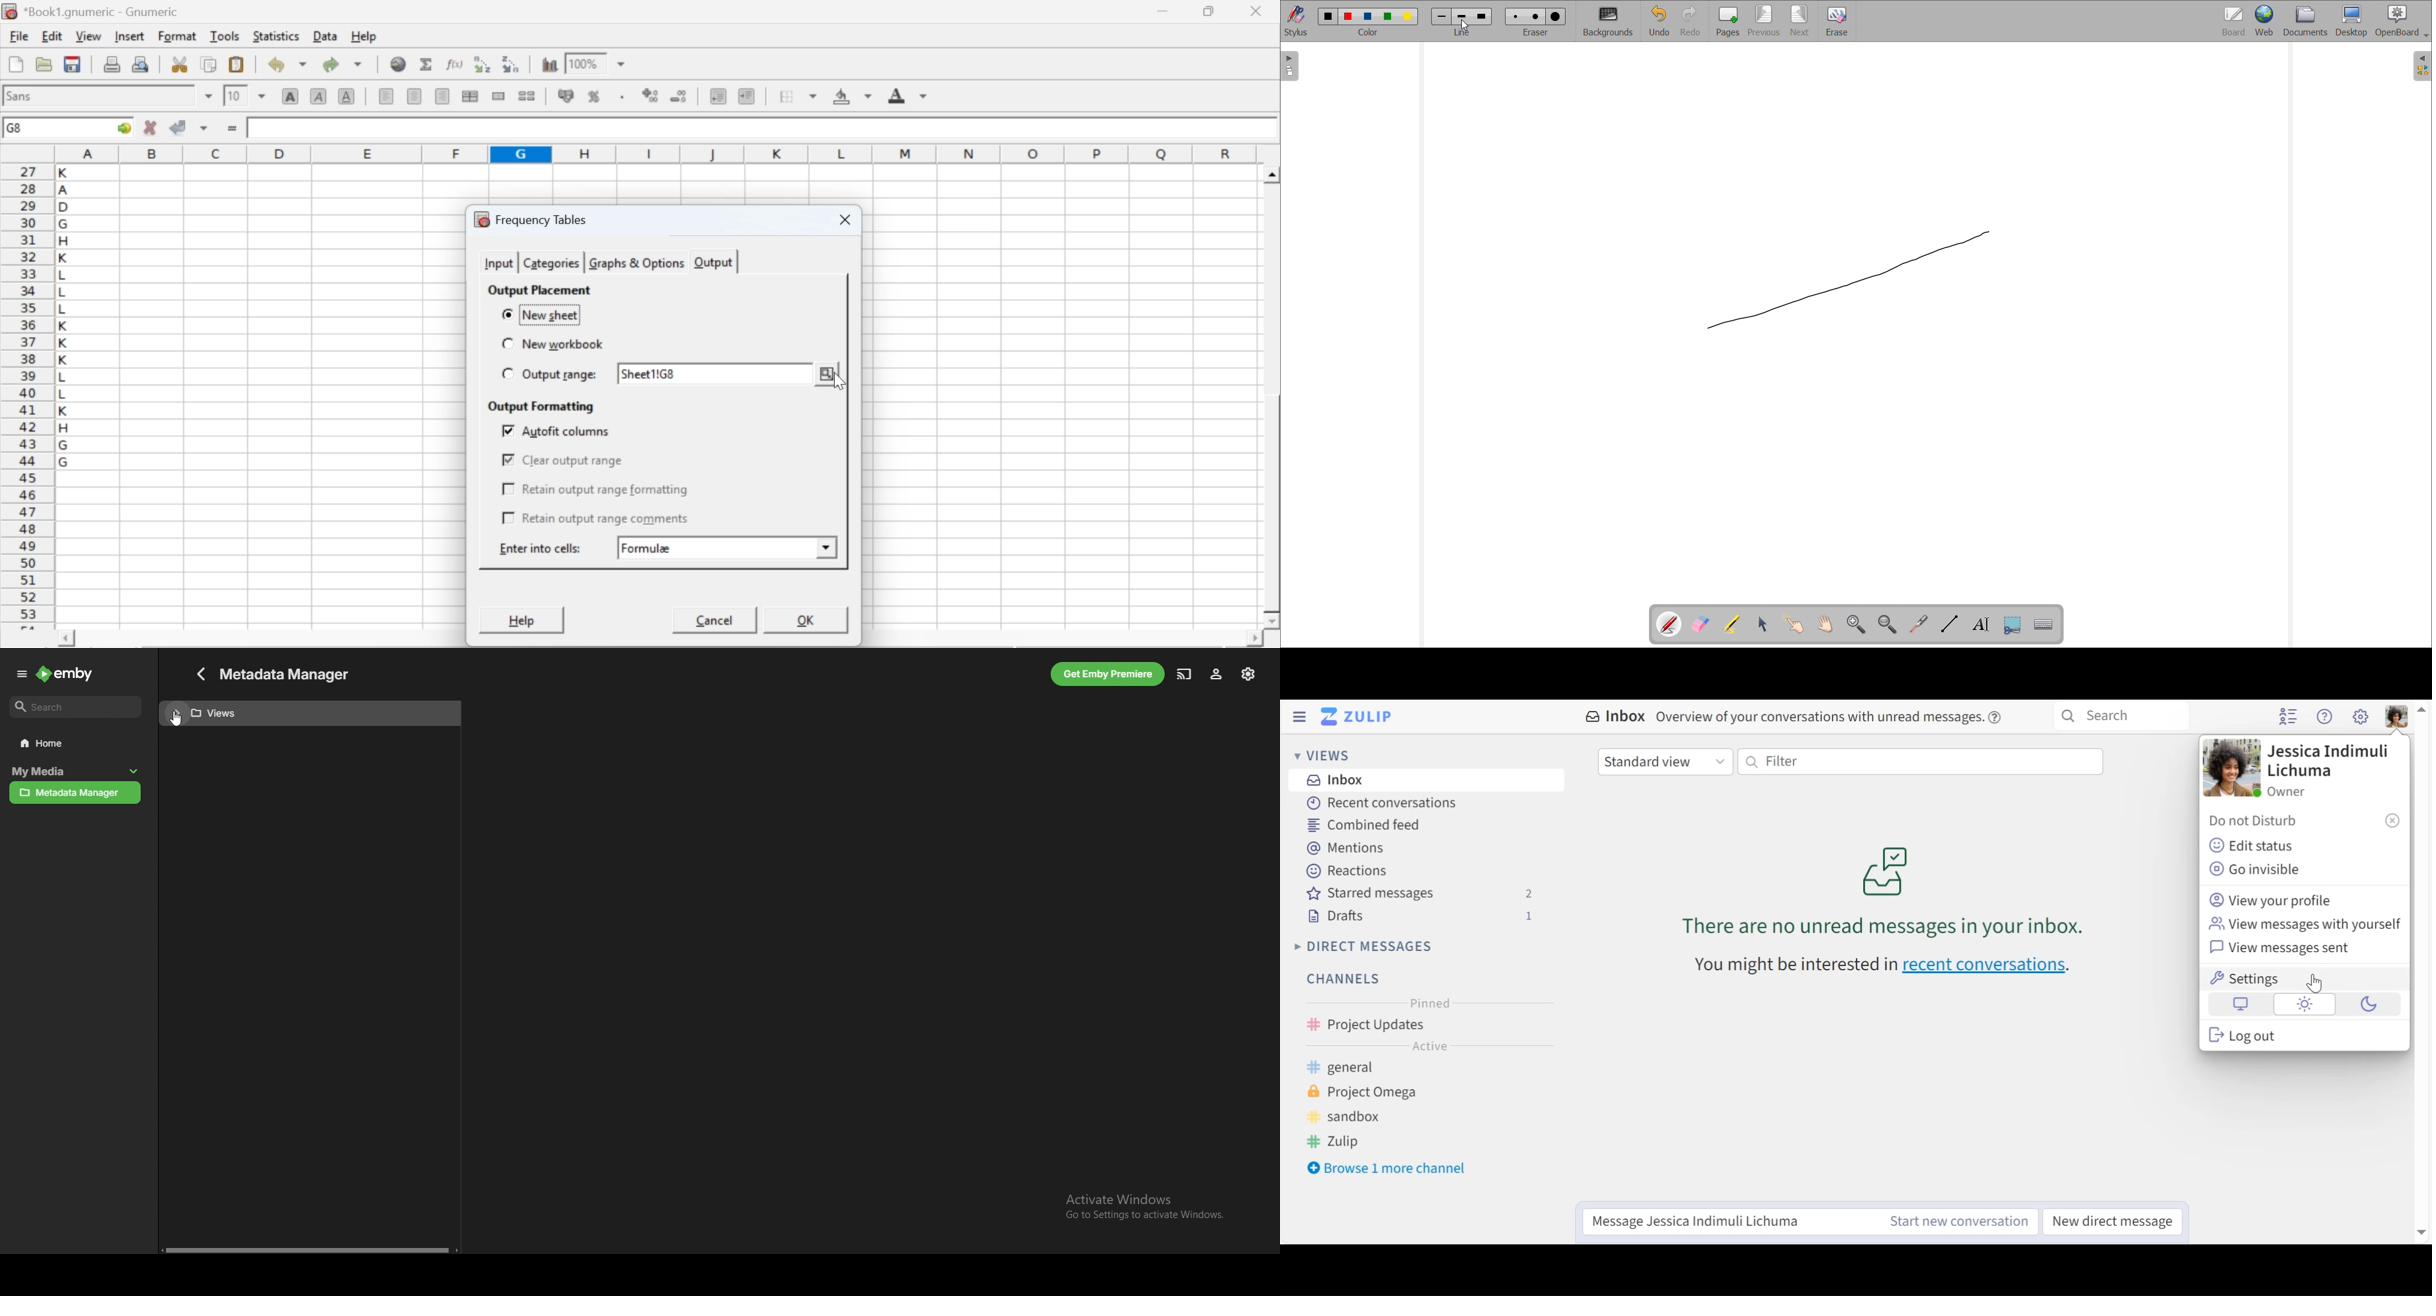 Image resolution: width=2436 pixels, height=1316 pixels. What do you see at coordinates (2285, 949) in the screenshot?
I see `View messages sent` at bounding box center [2285, 949].